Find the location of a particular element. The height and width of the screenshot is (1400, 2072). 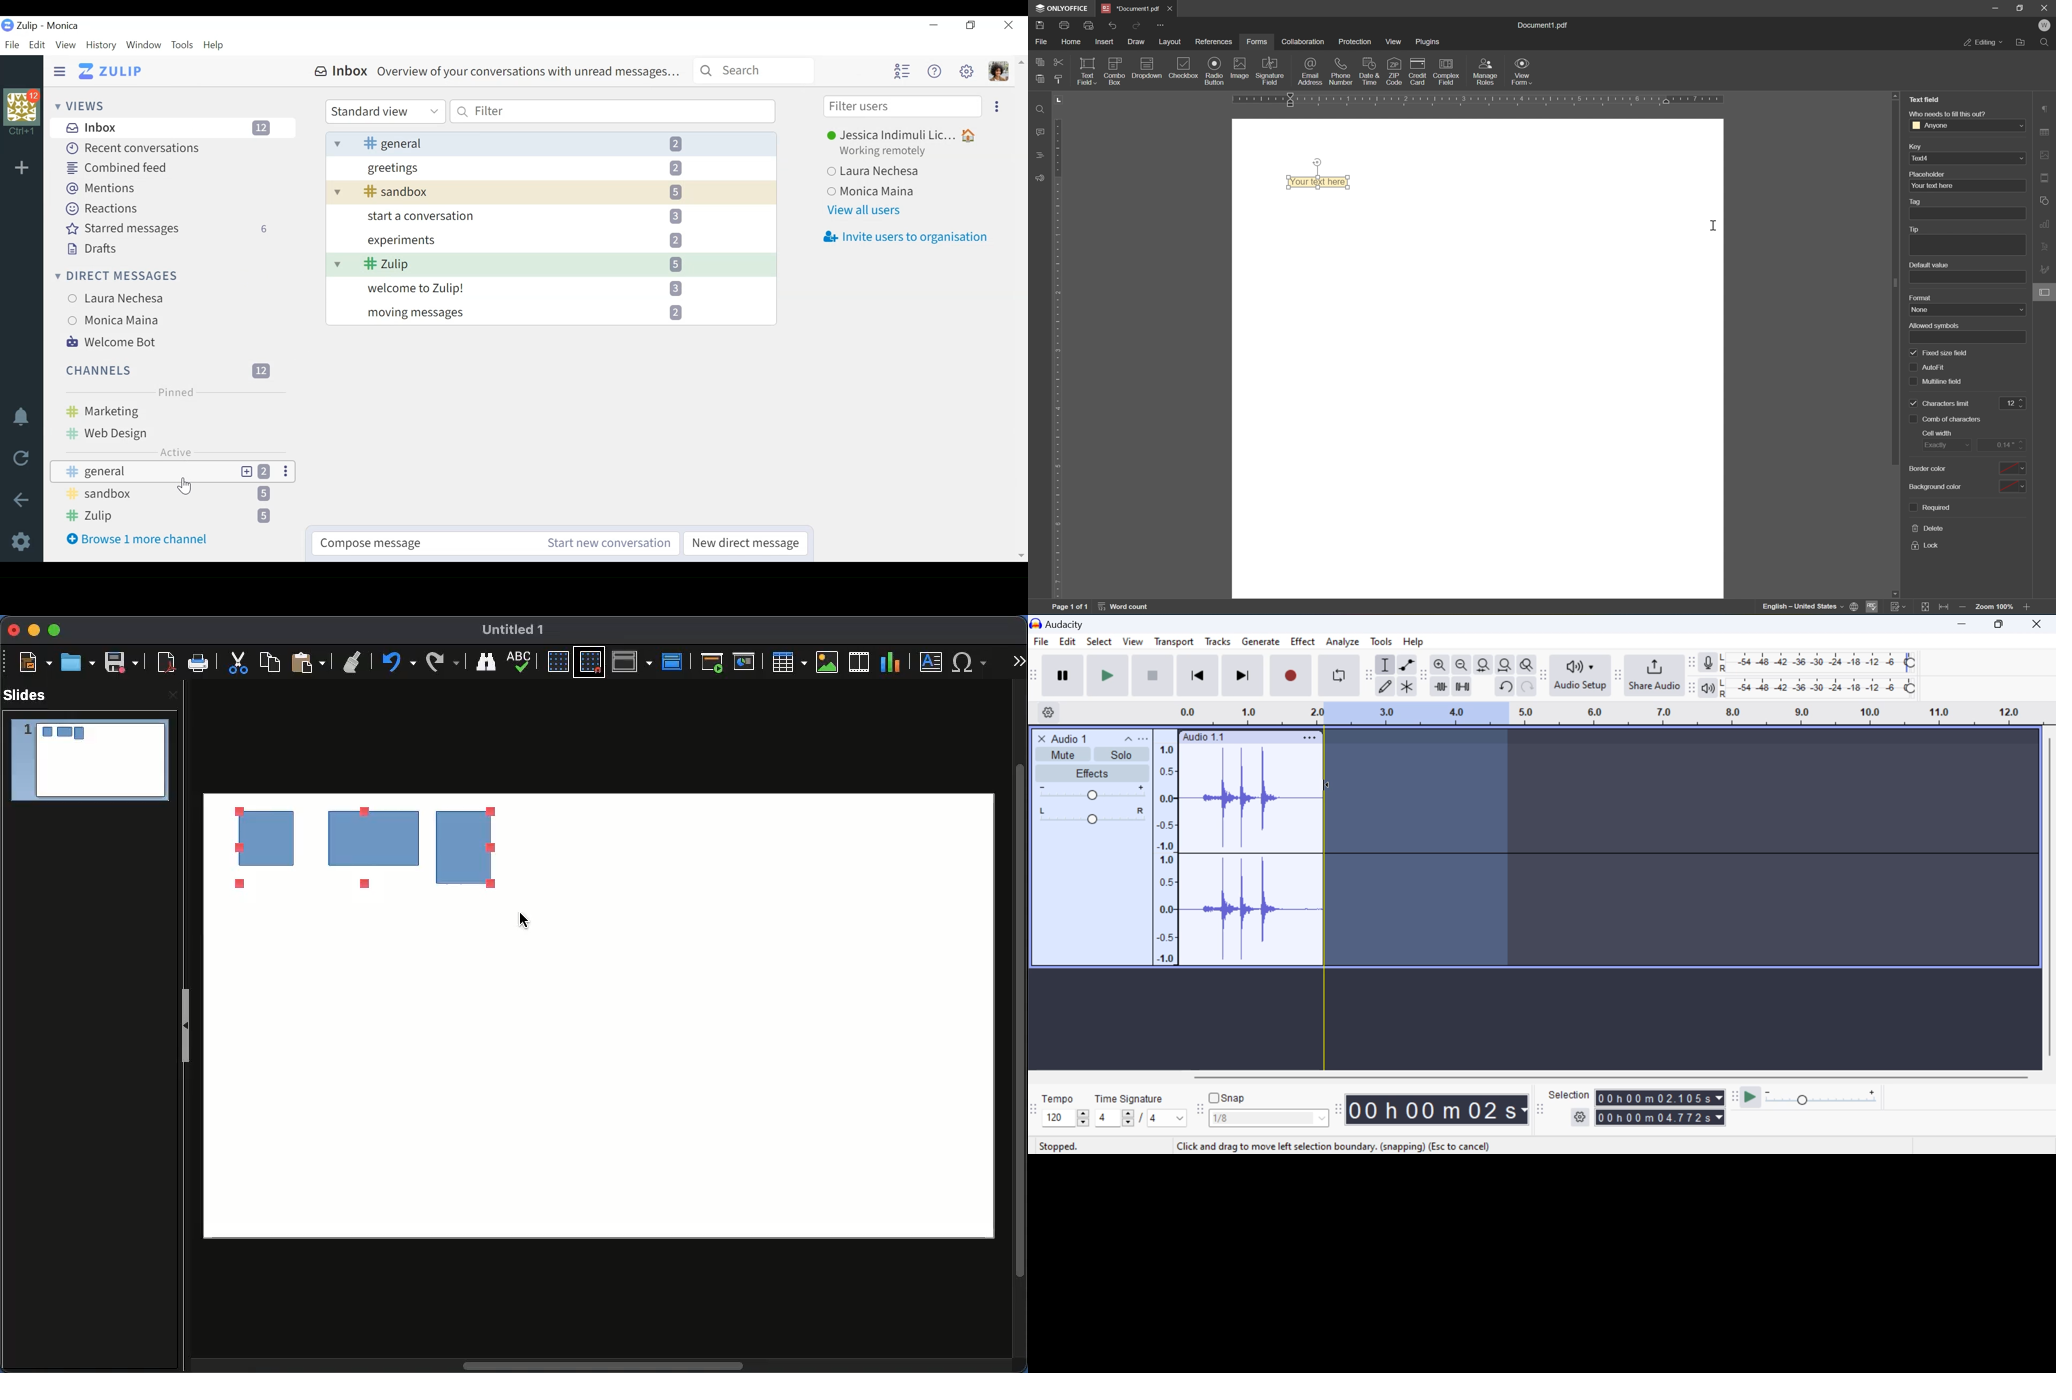

dropdown is located at coordinates (1148, 66).